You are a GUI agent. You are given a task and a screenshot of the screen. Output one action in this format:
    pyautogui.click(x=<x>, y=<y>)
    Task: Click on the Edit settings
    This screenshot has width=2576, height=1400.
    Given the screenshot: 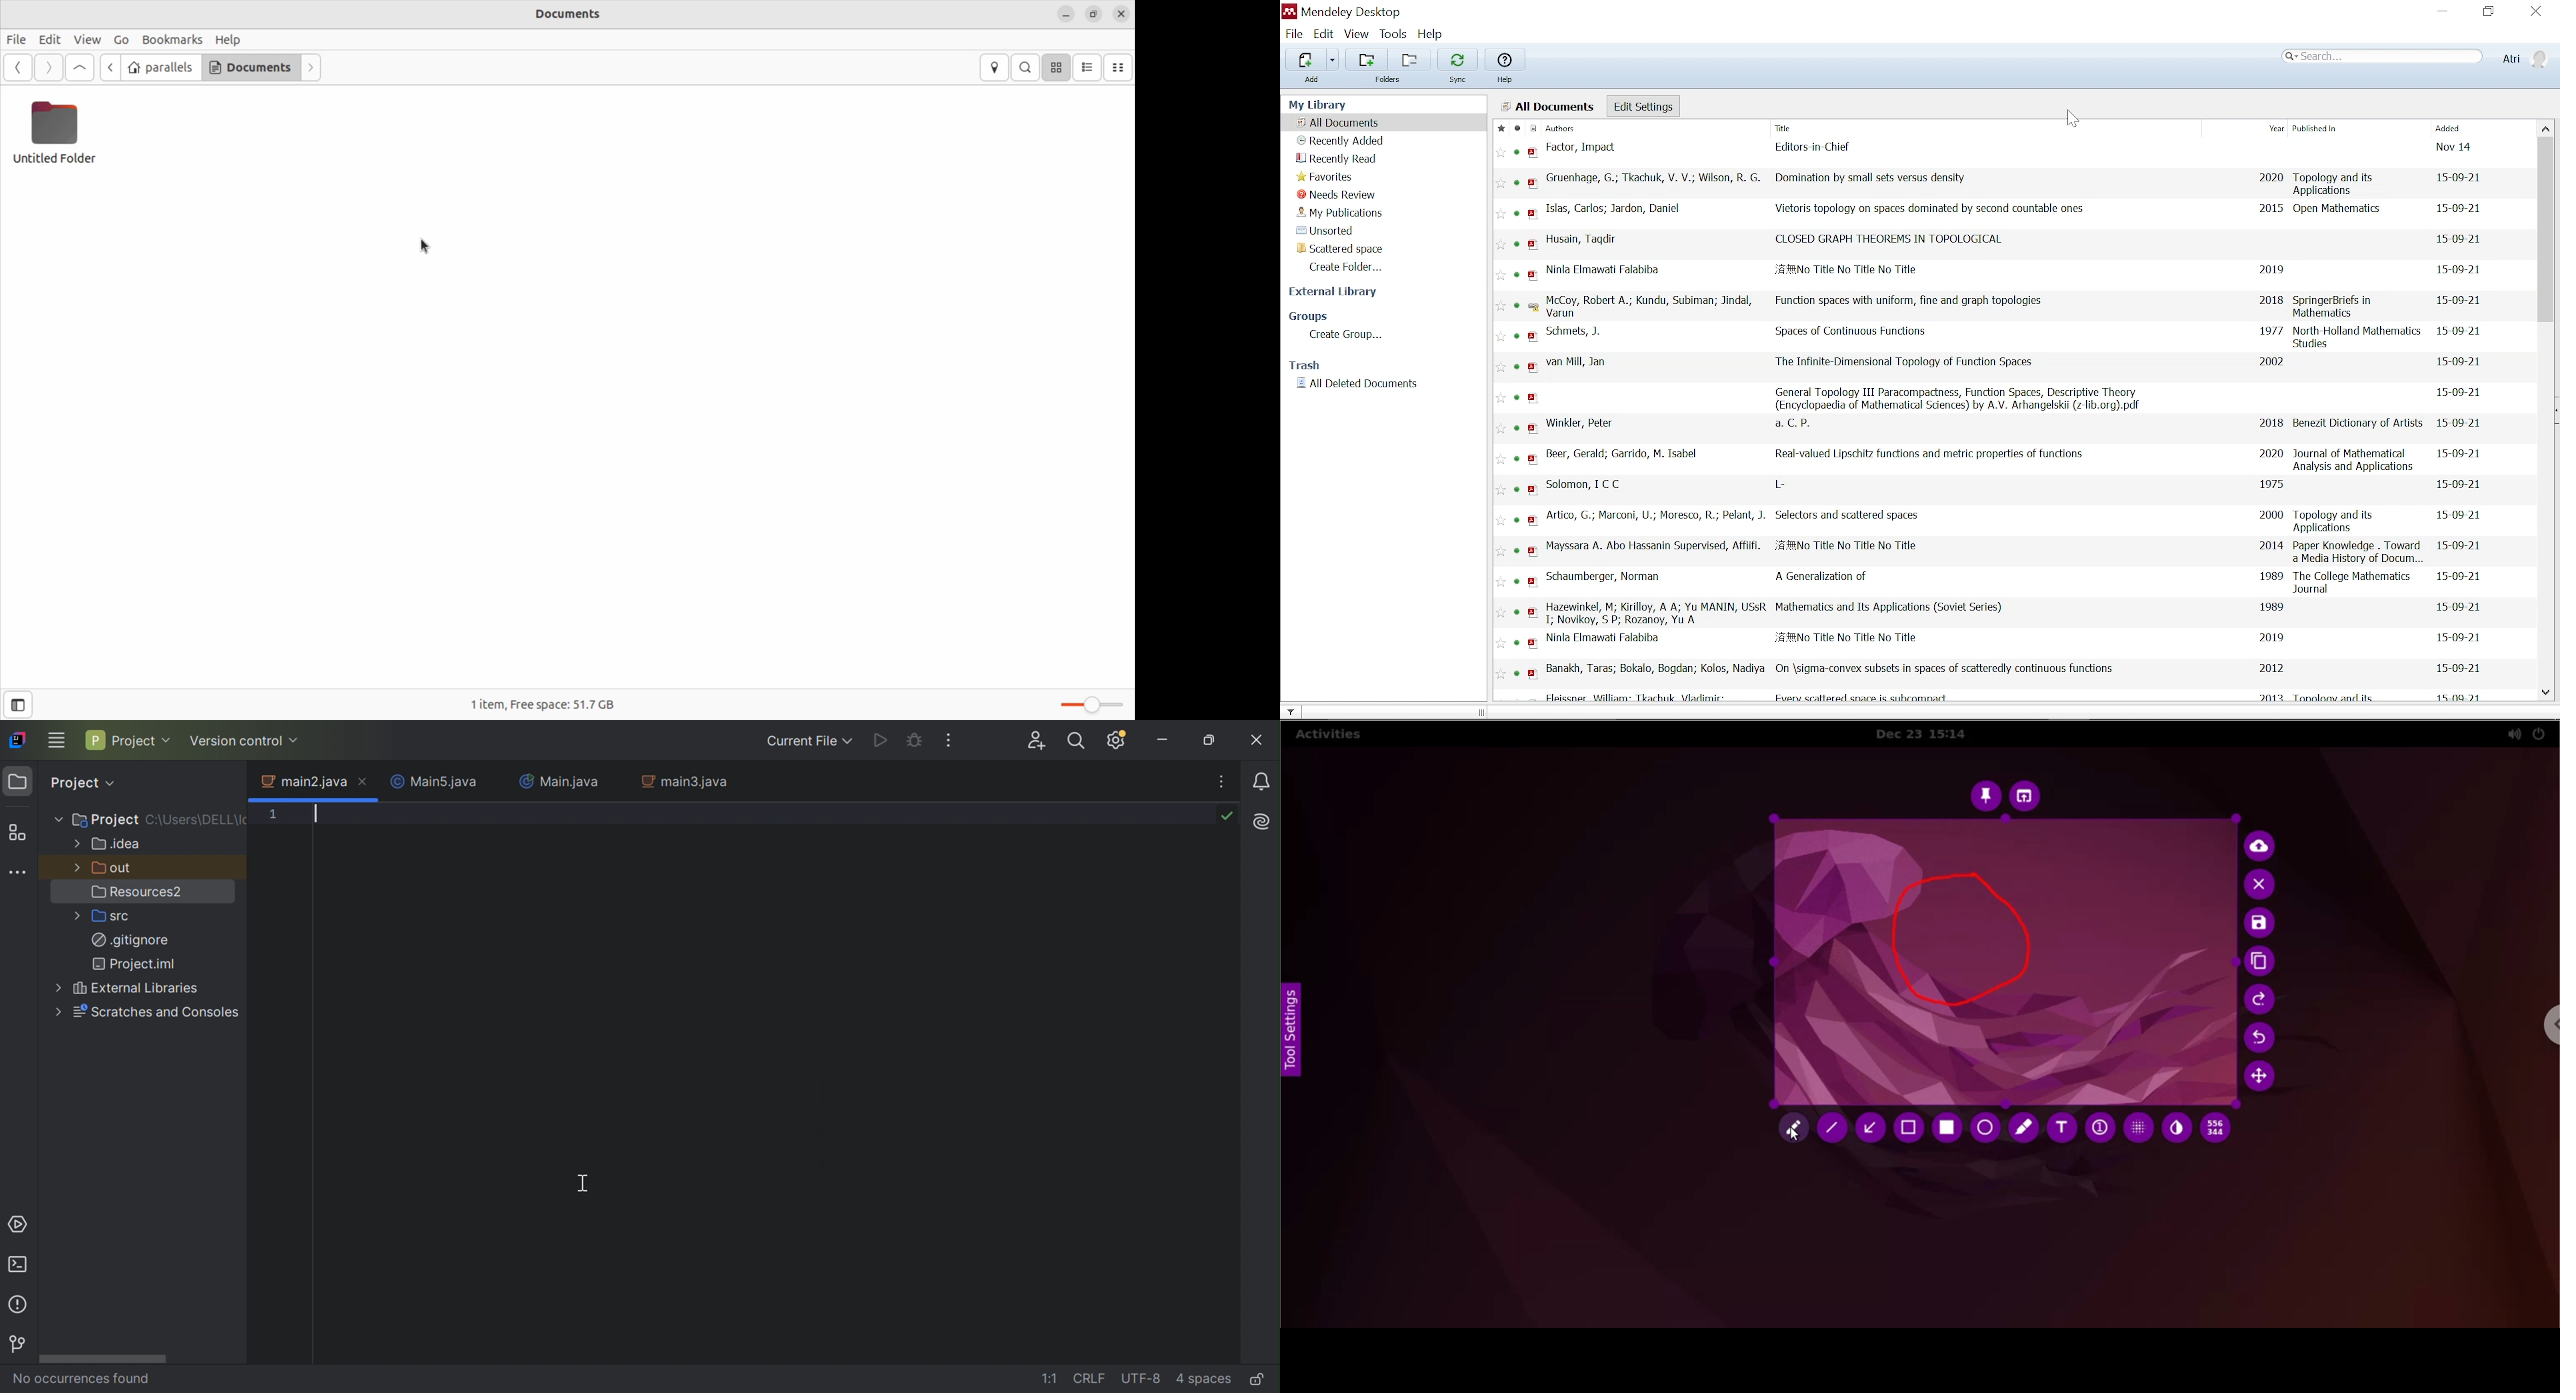 What is the action you would take?
    pyautogui.click(x=1643, y=106)
    